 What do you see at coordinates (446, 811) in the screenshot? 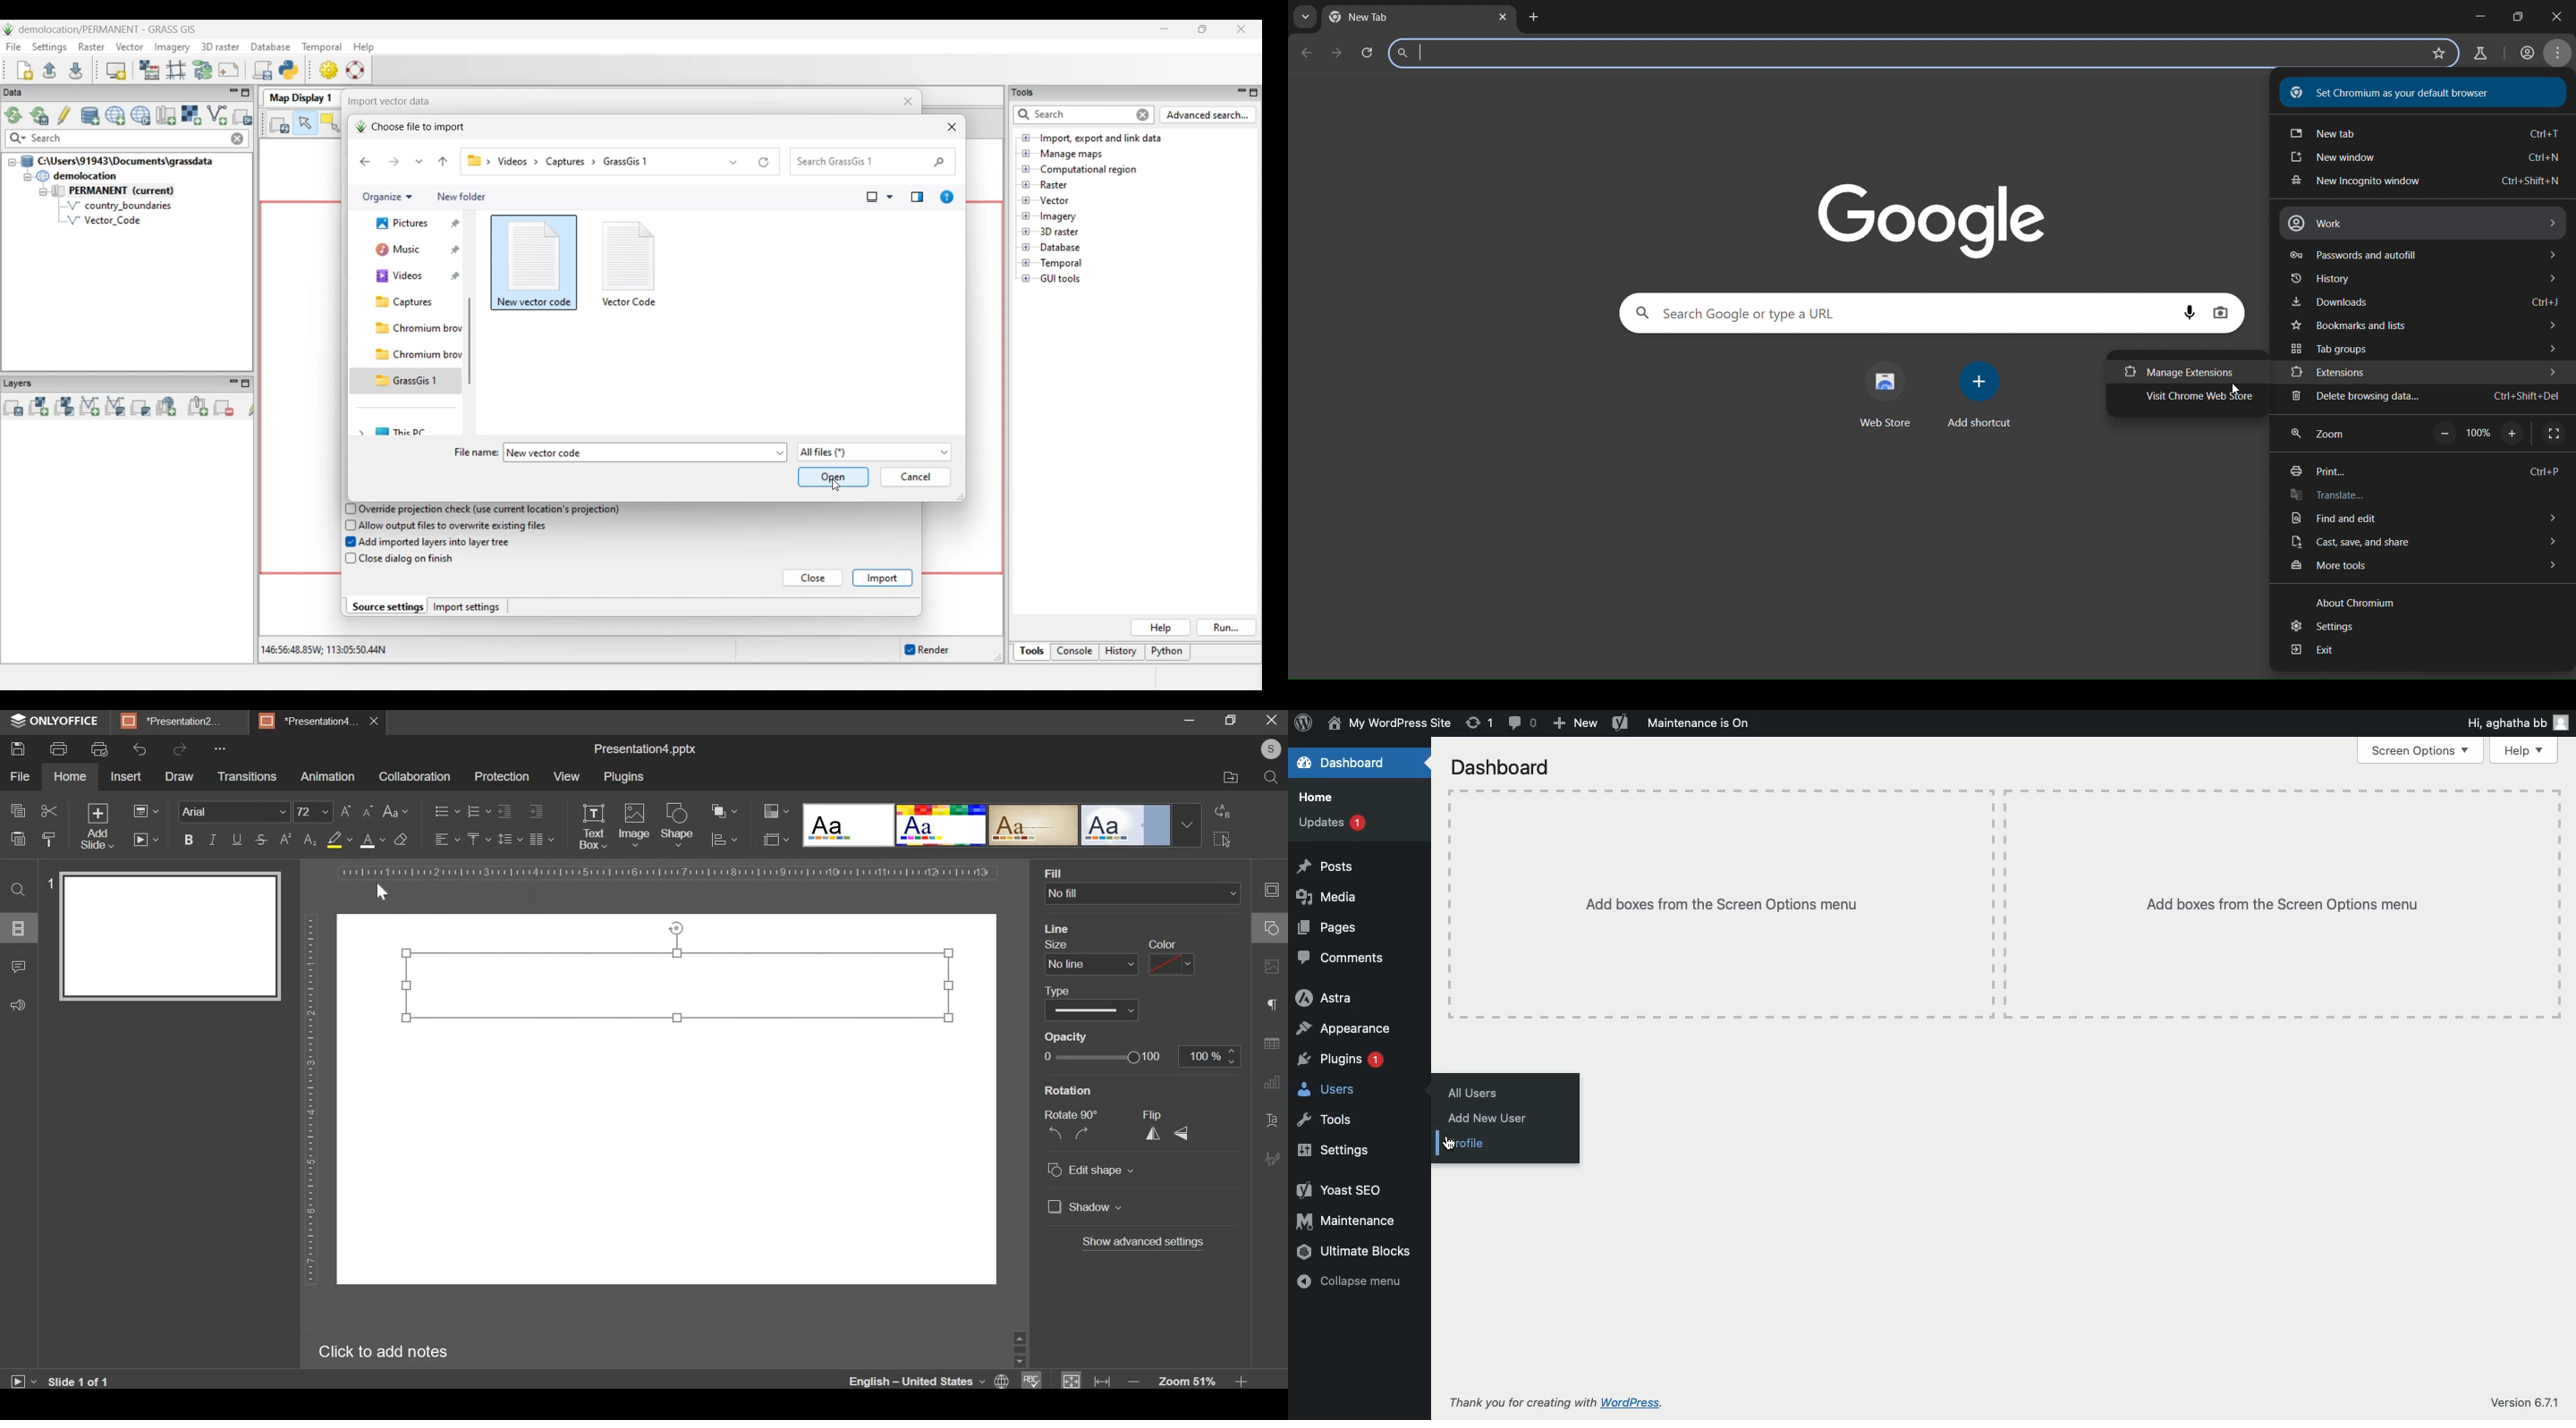
I see `bullets` at bounding box center [446, 811].